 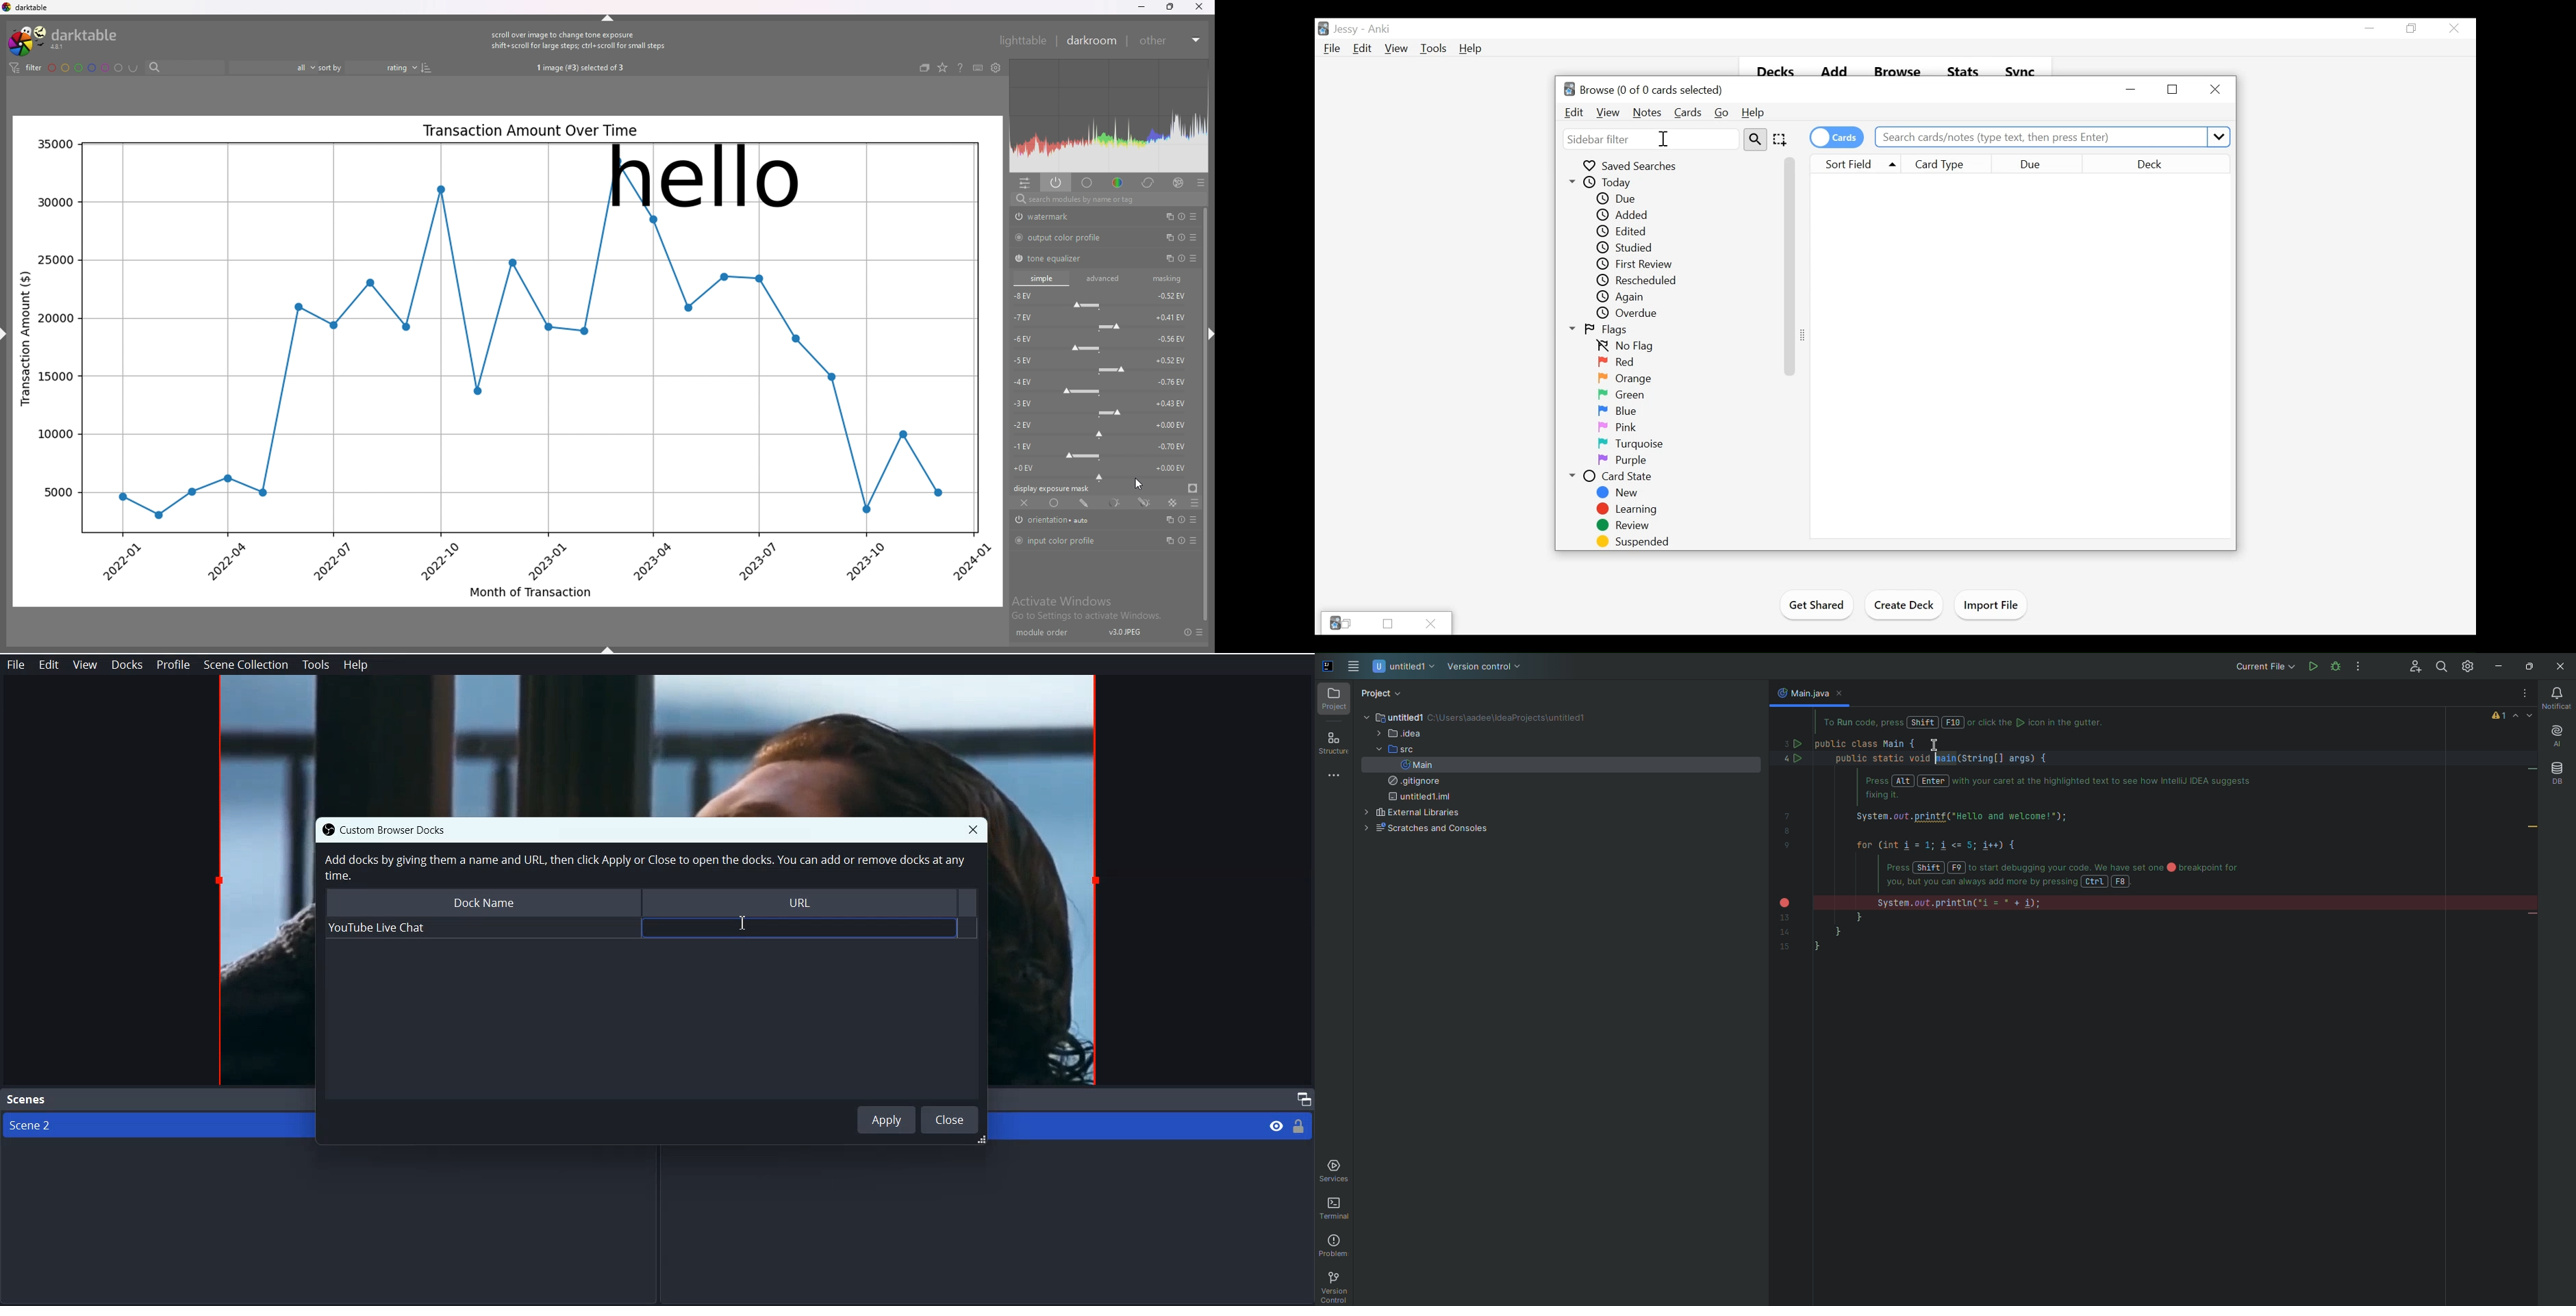 What do you see at coordinates (2410, 28) in the screenshot?
I see `Restore` at bounding box center [2410, 28].